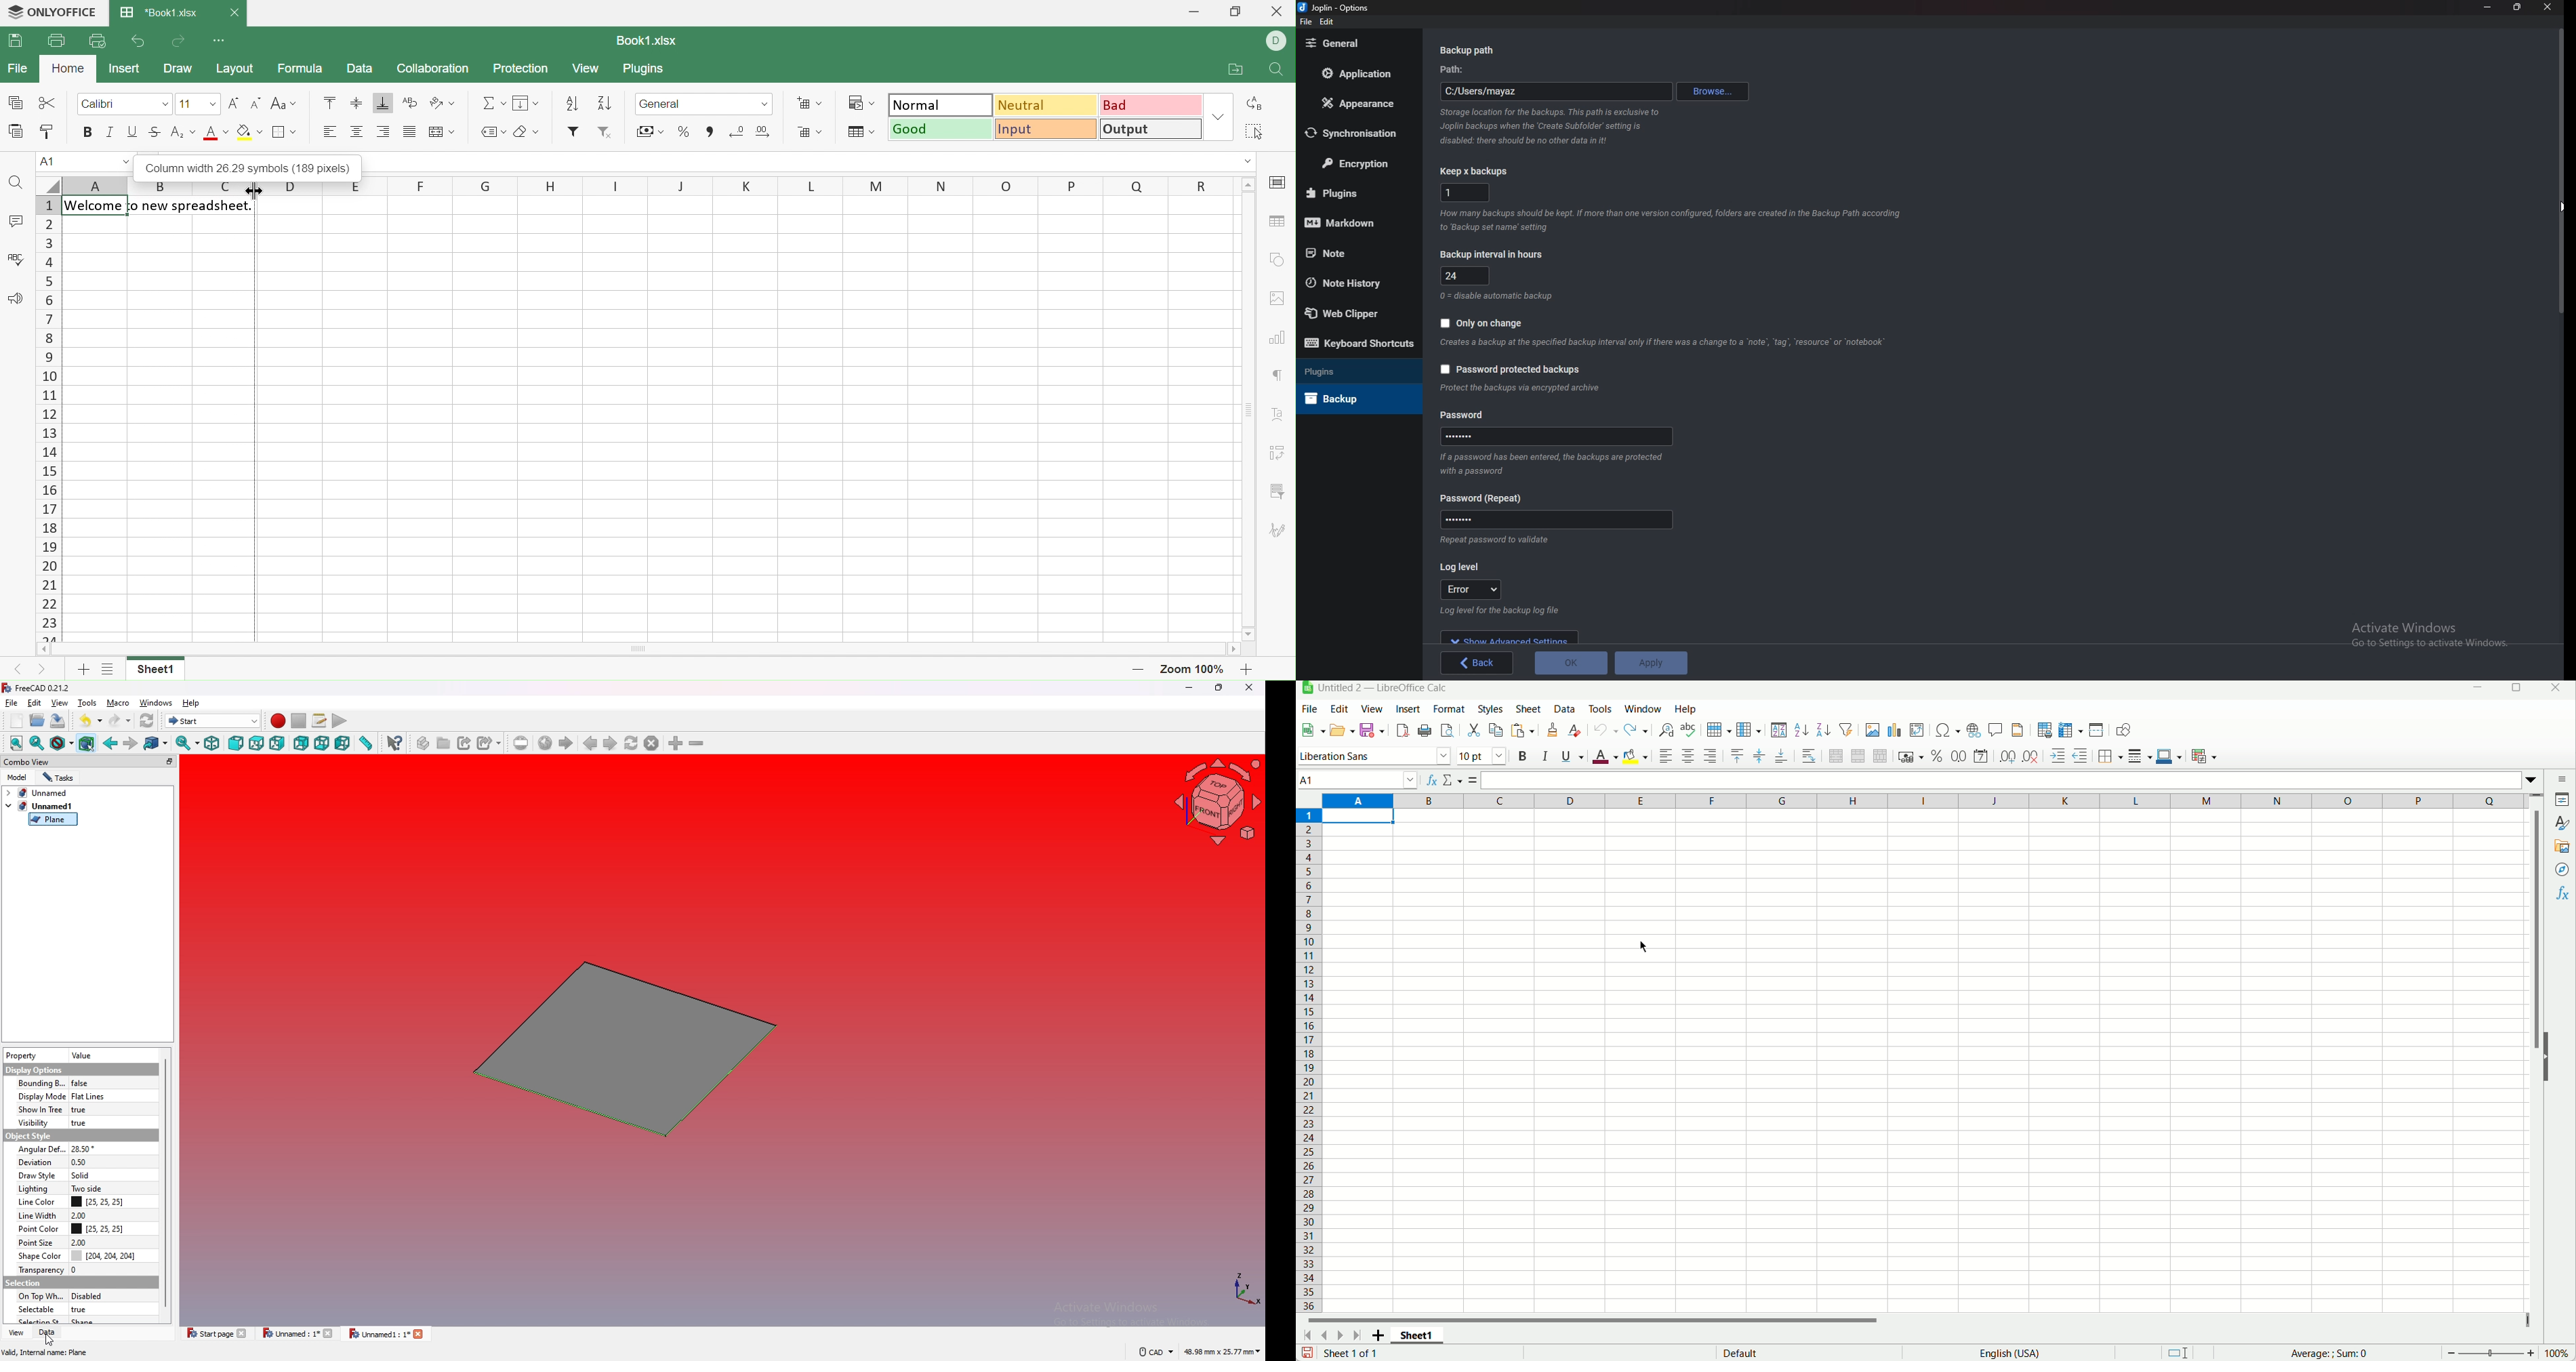  I want to click on Row, so click(1718, 729).